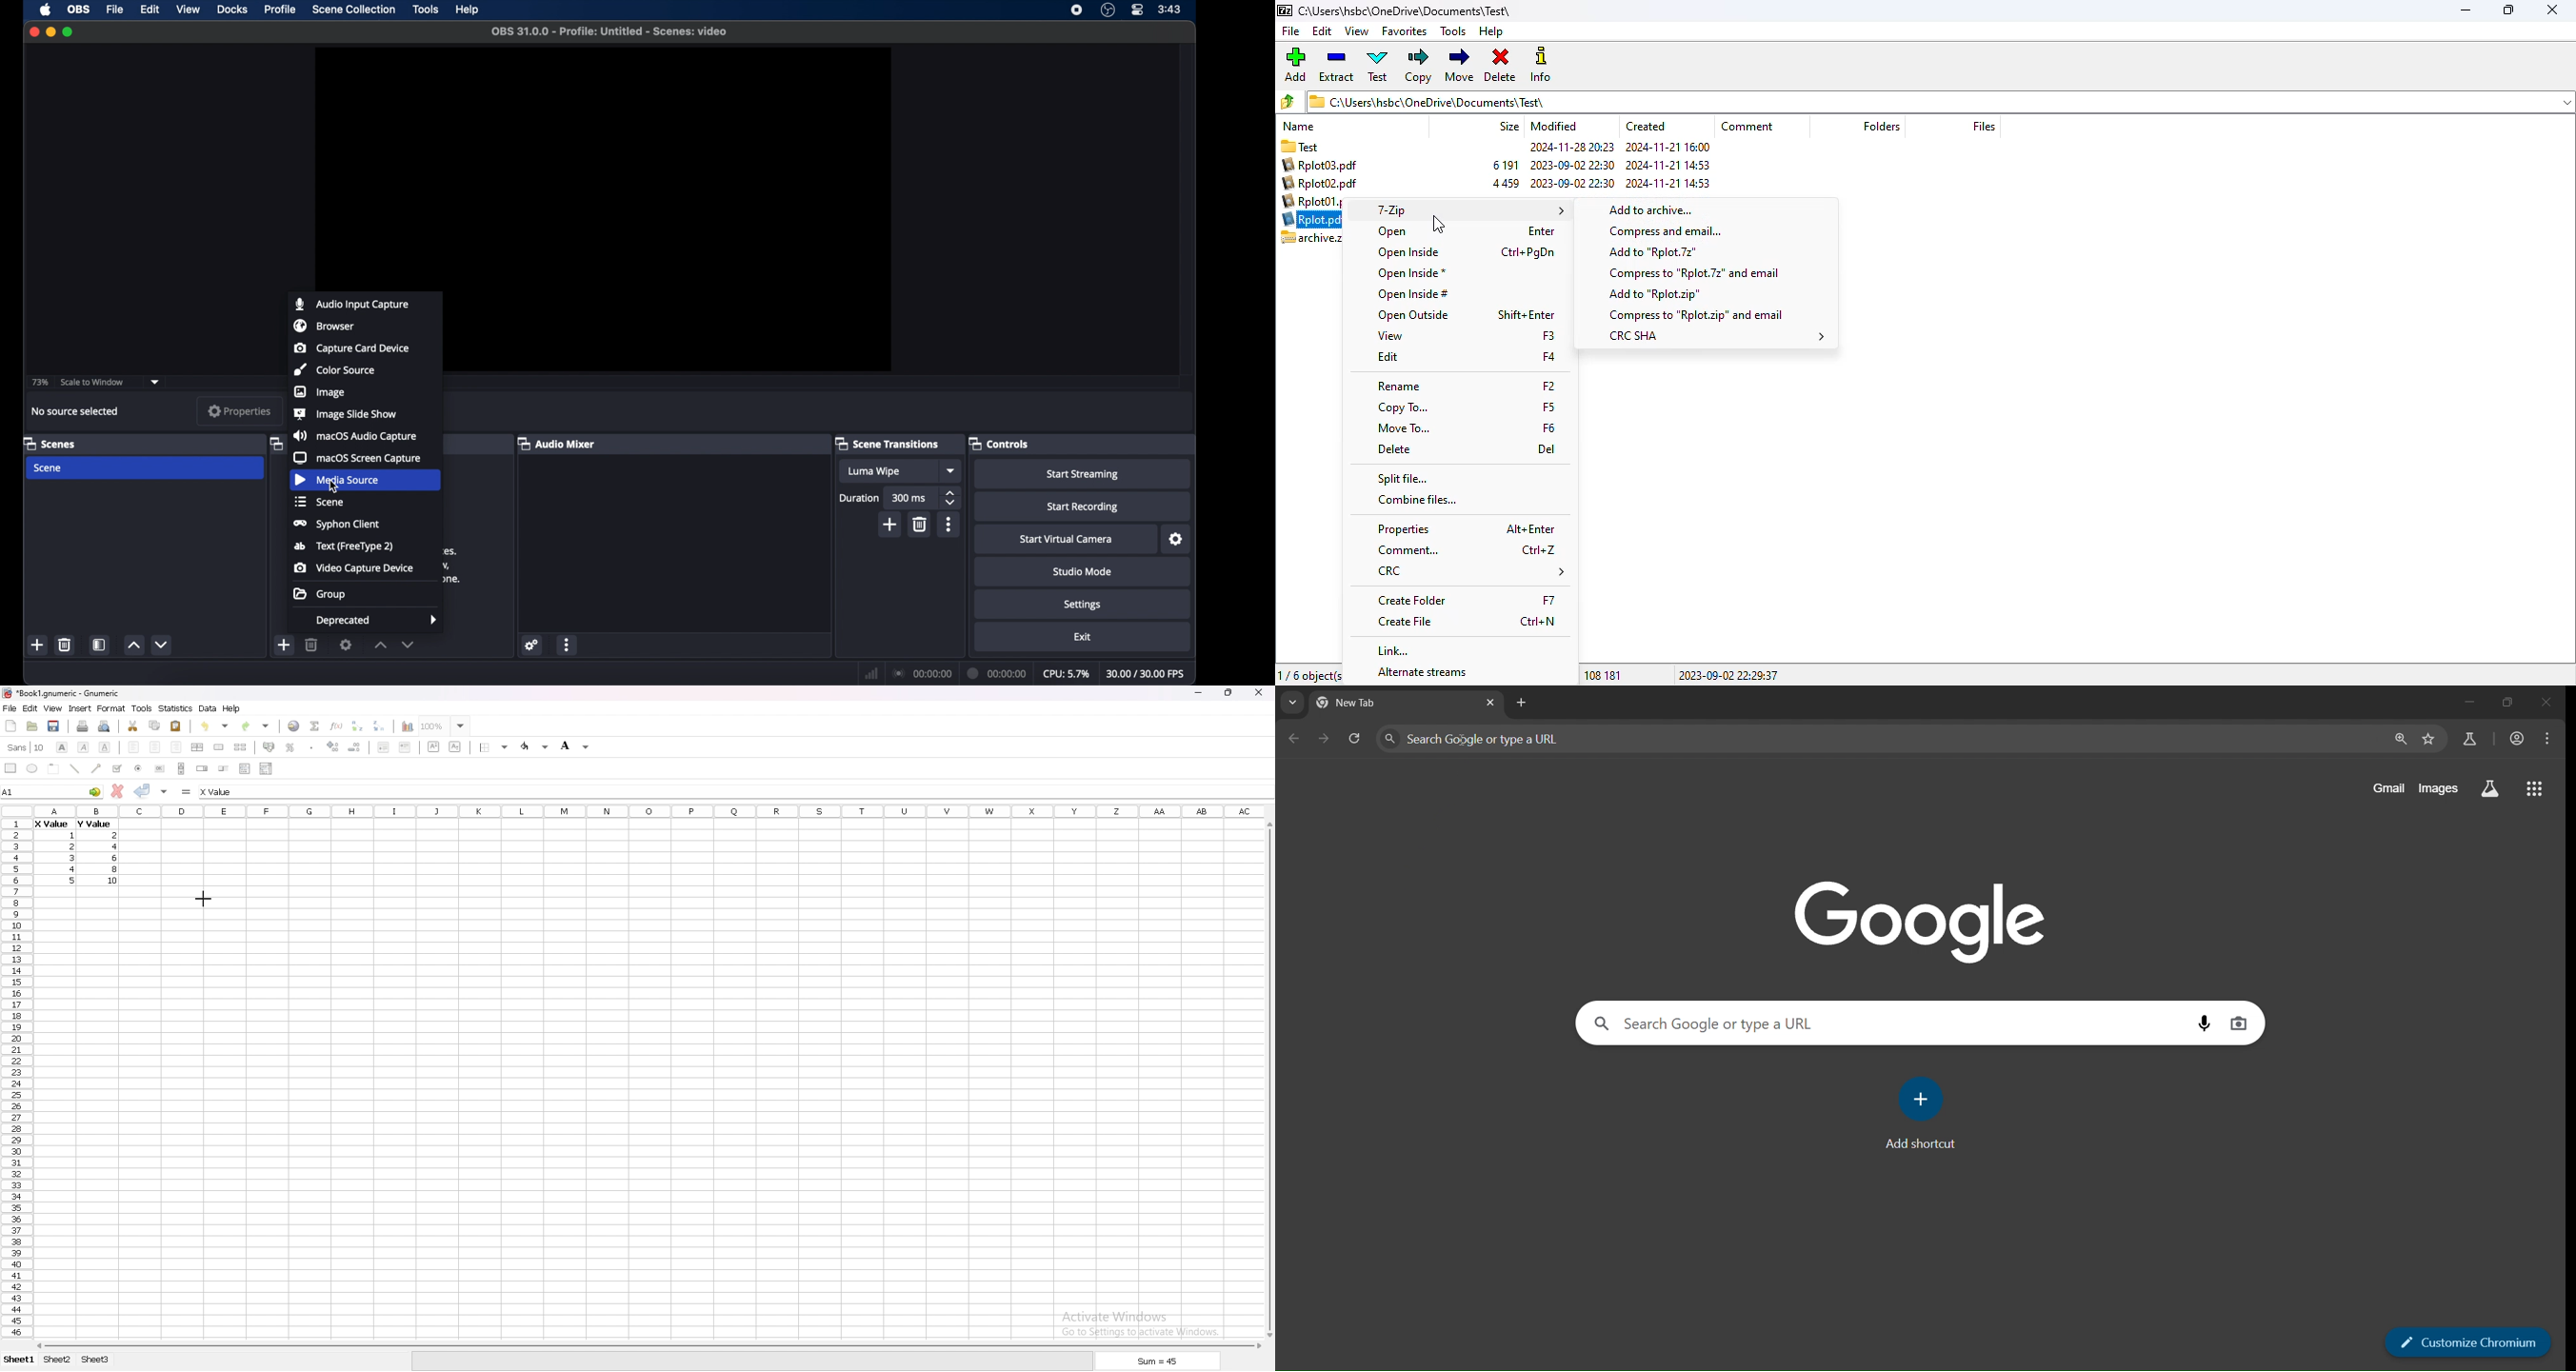 This screenshot has width=2576, height=1372. What do you see at coordinates (1406, 10) in the screenshot?
I see `current folder` at bounding box center [1406, 10].